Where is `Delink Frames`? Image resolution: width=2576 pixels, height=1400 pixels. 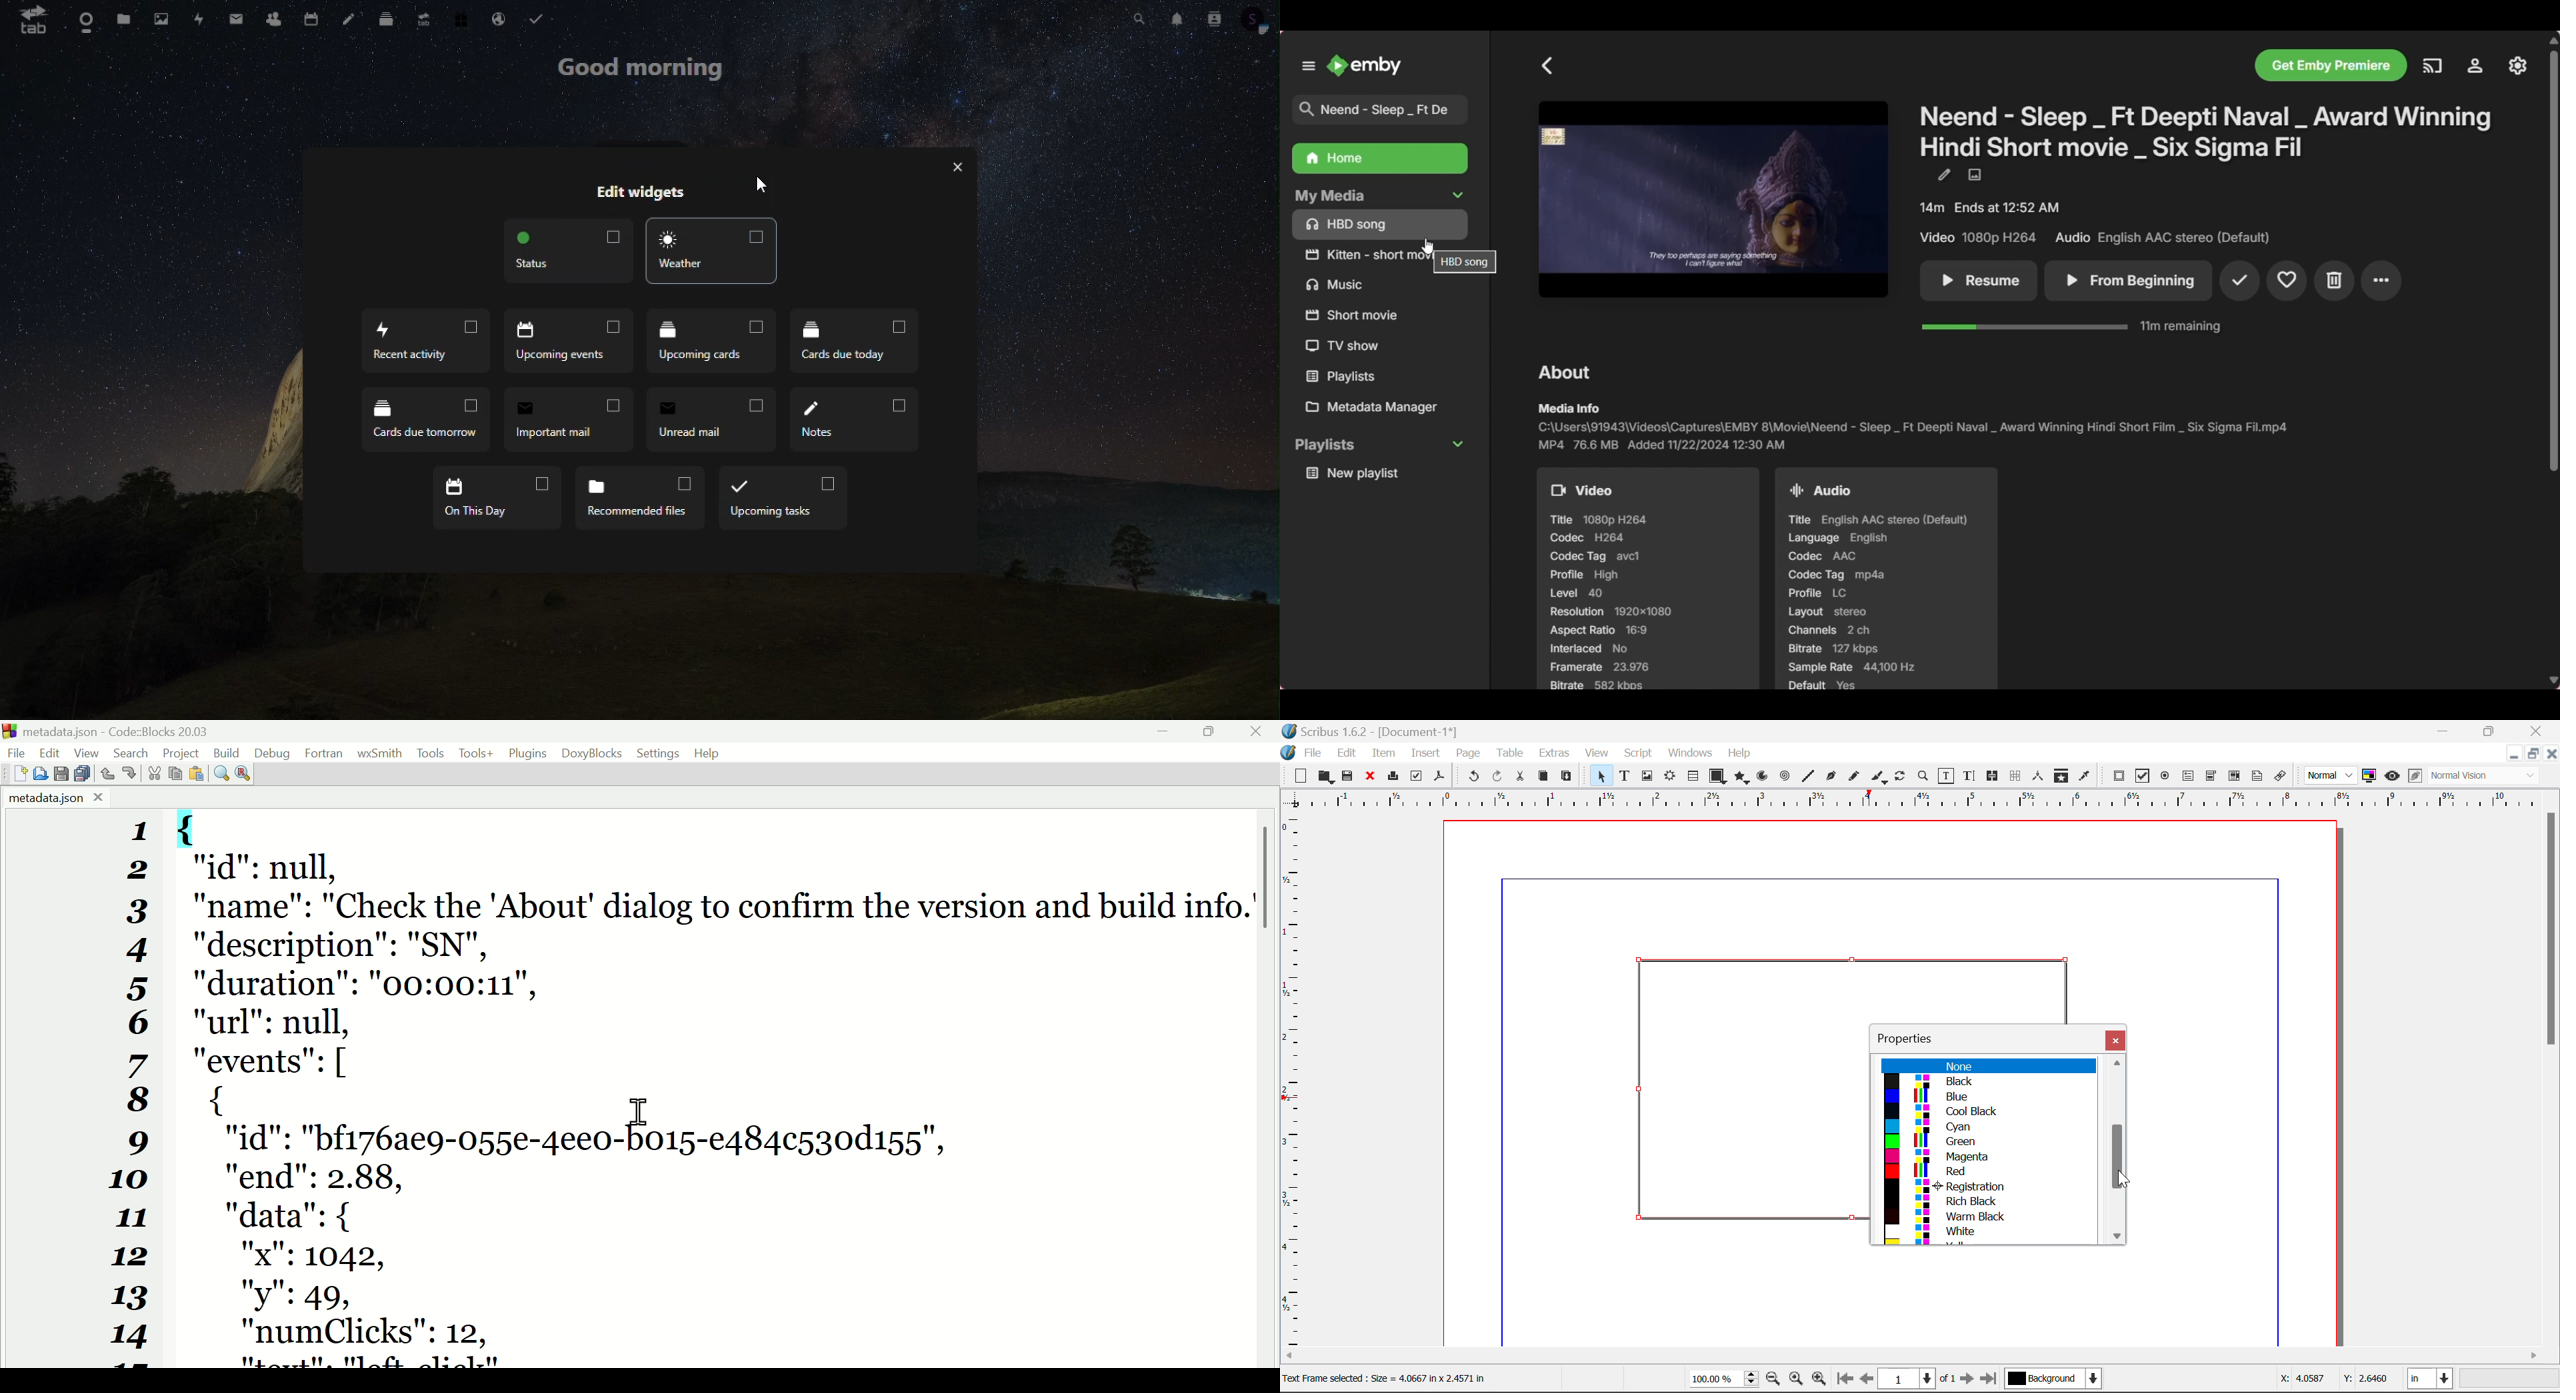 Delink Frames is located at coordinates (2017, 776).